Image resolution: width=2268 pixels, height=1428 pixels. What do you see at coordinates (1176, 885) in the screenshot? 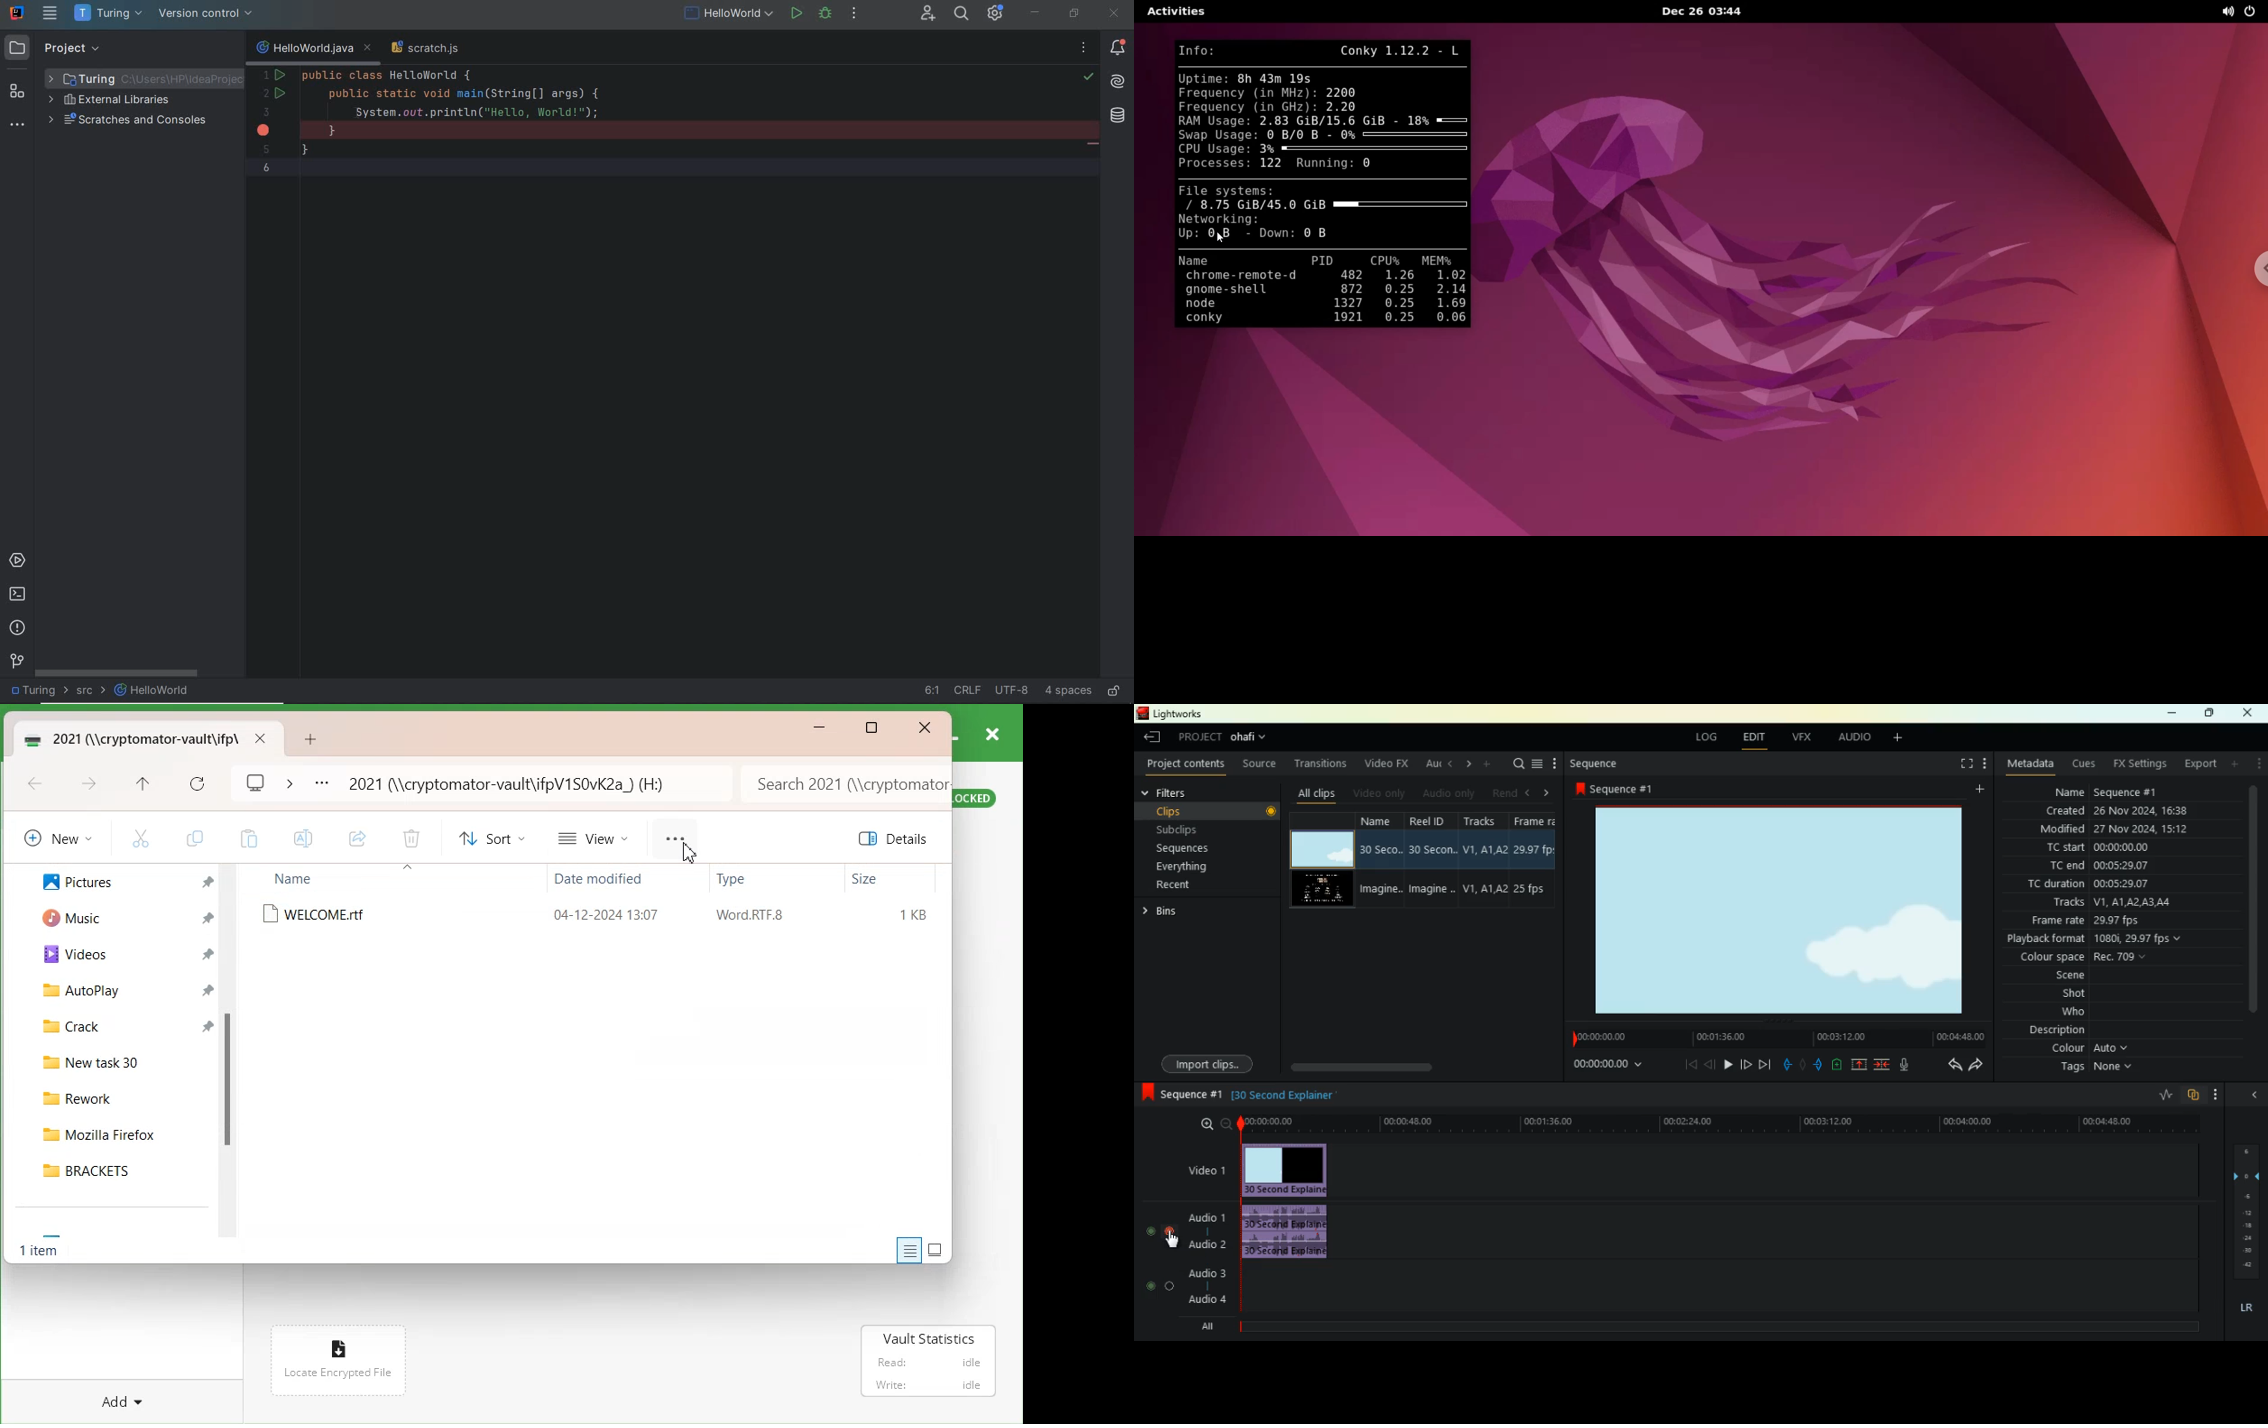
I see `recent` at bounding box center [1176, 885].